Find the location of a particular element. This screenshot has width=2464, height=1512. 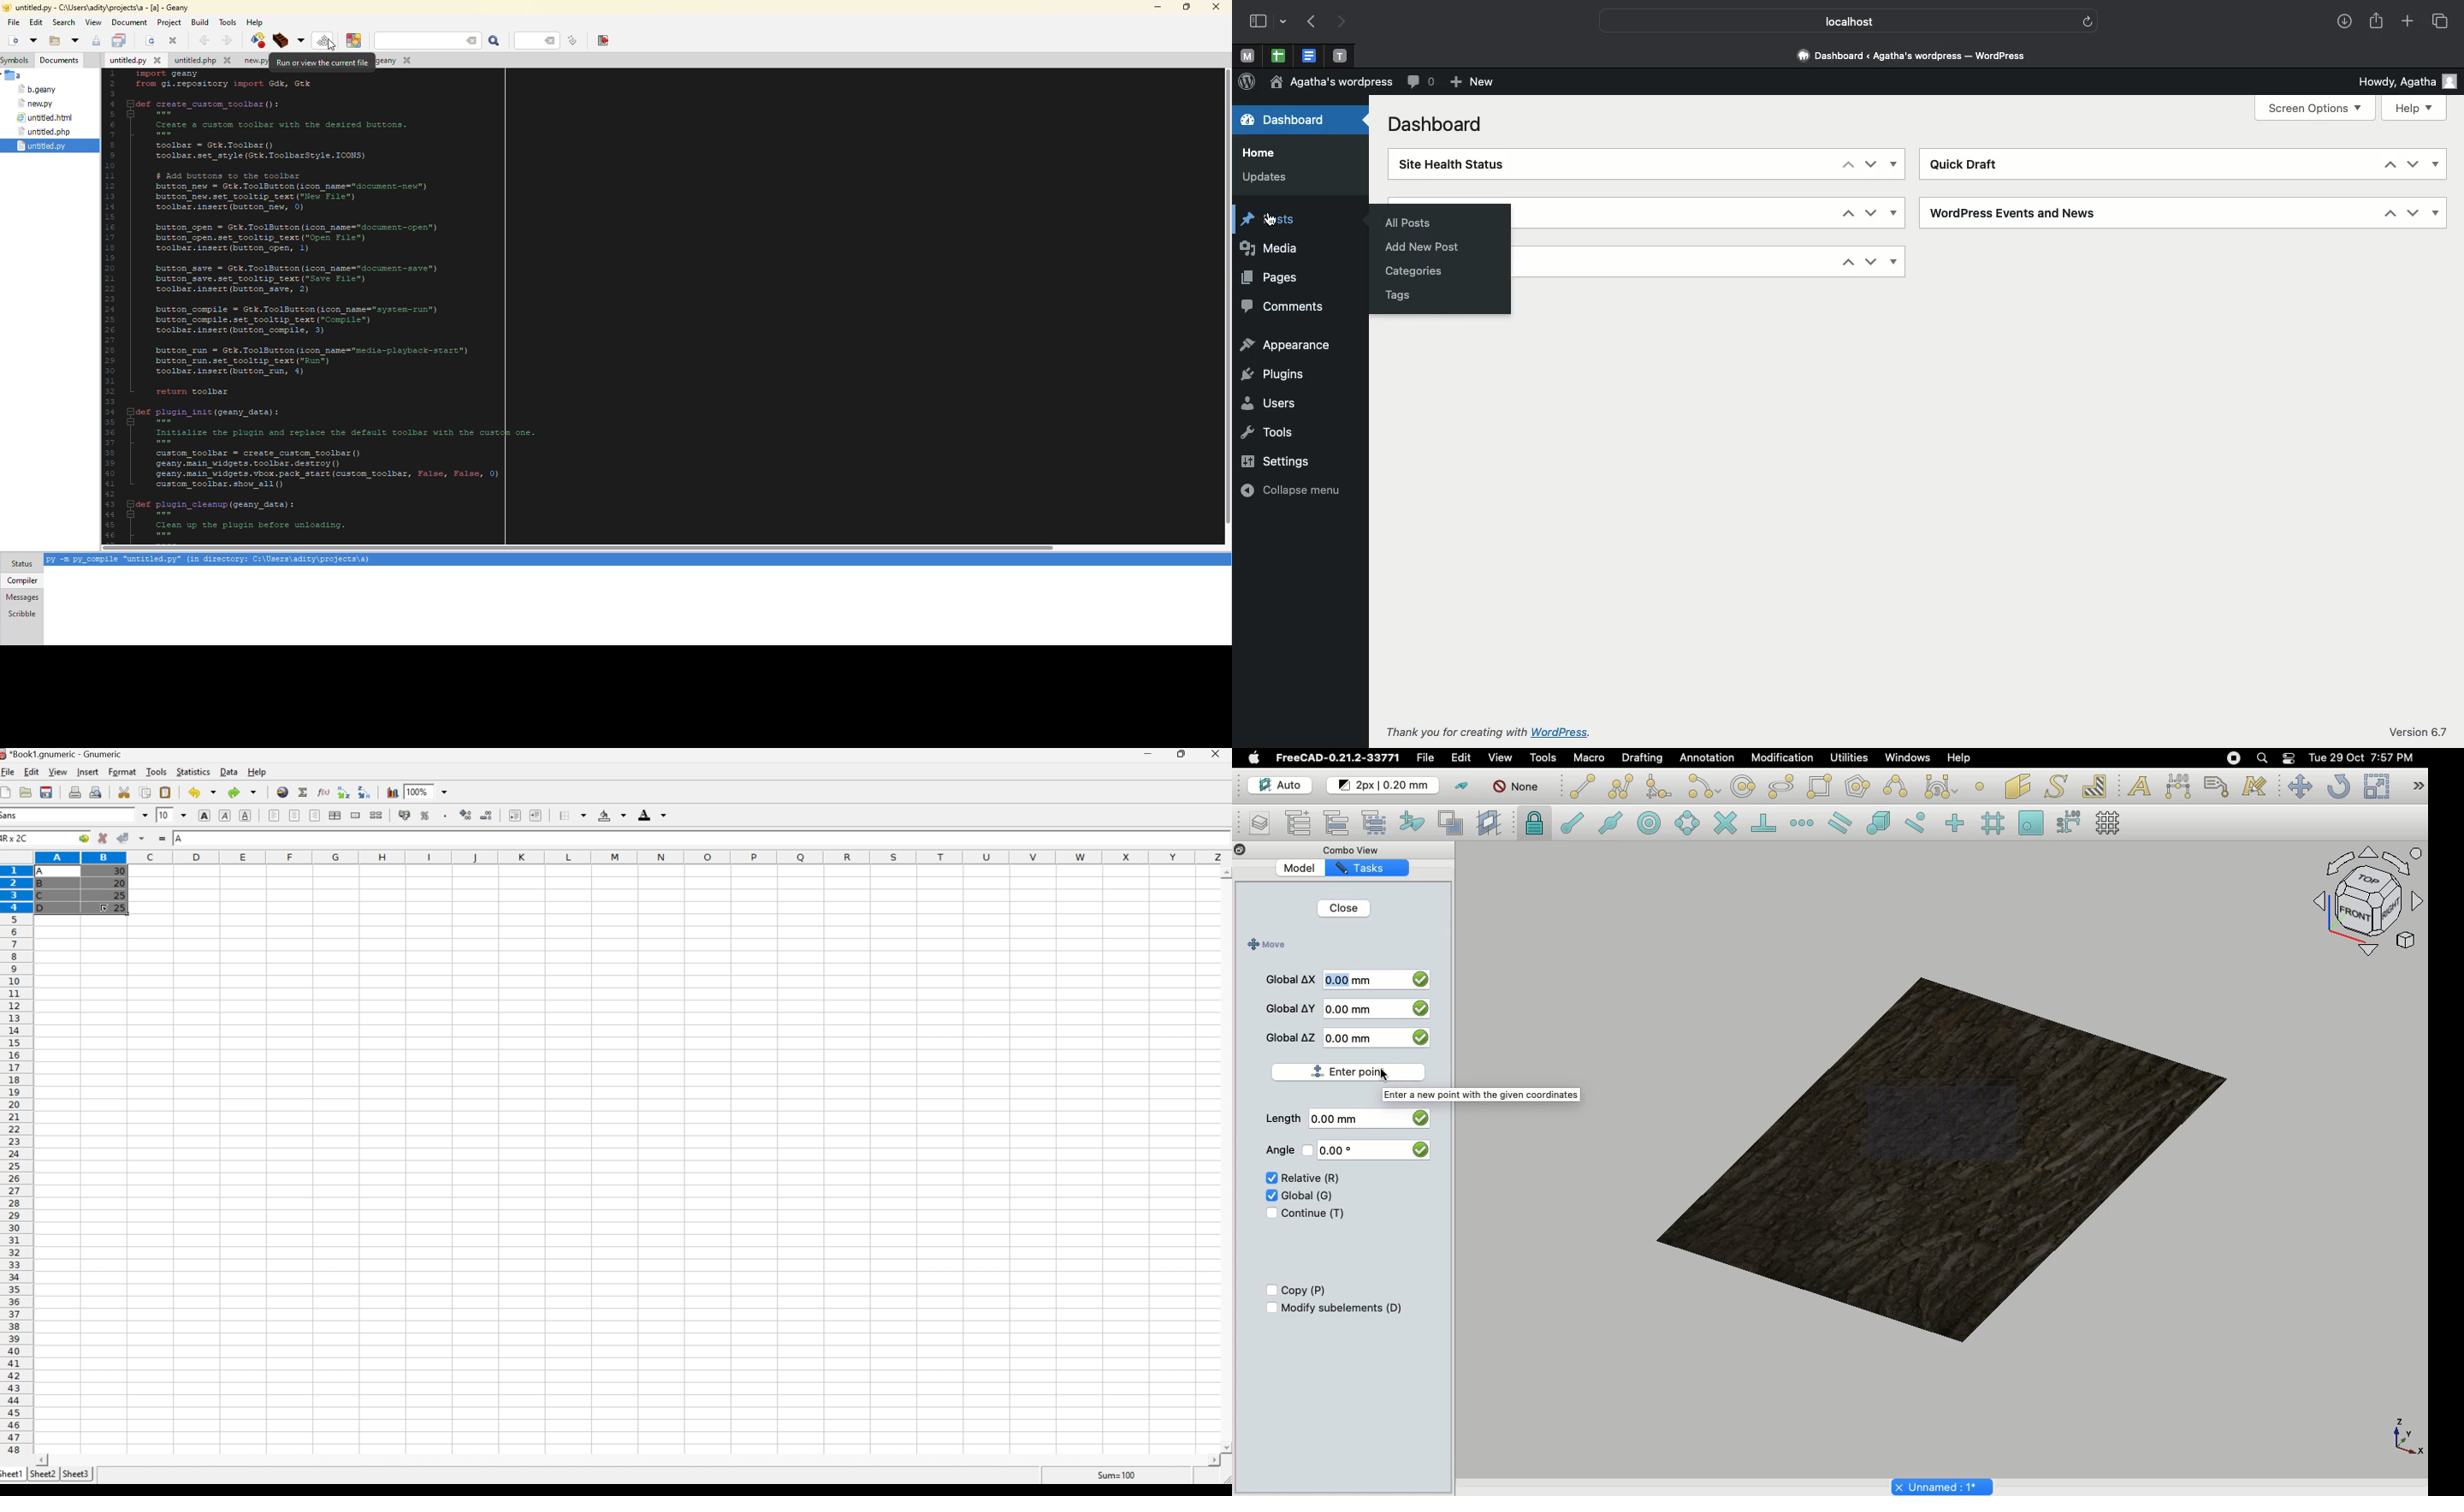

Align Right is located at coordinates (316, 815).